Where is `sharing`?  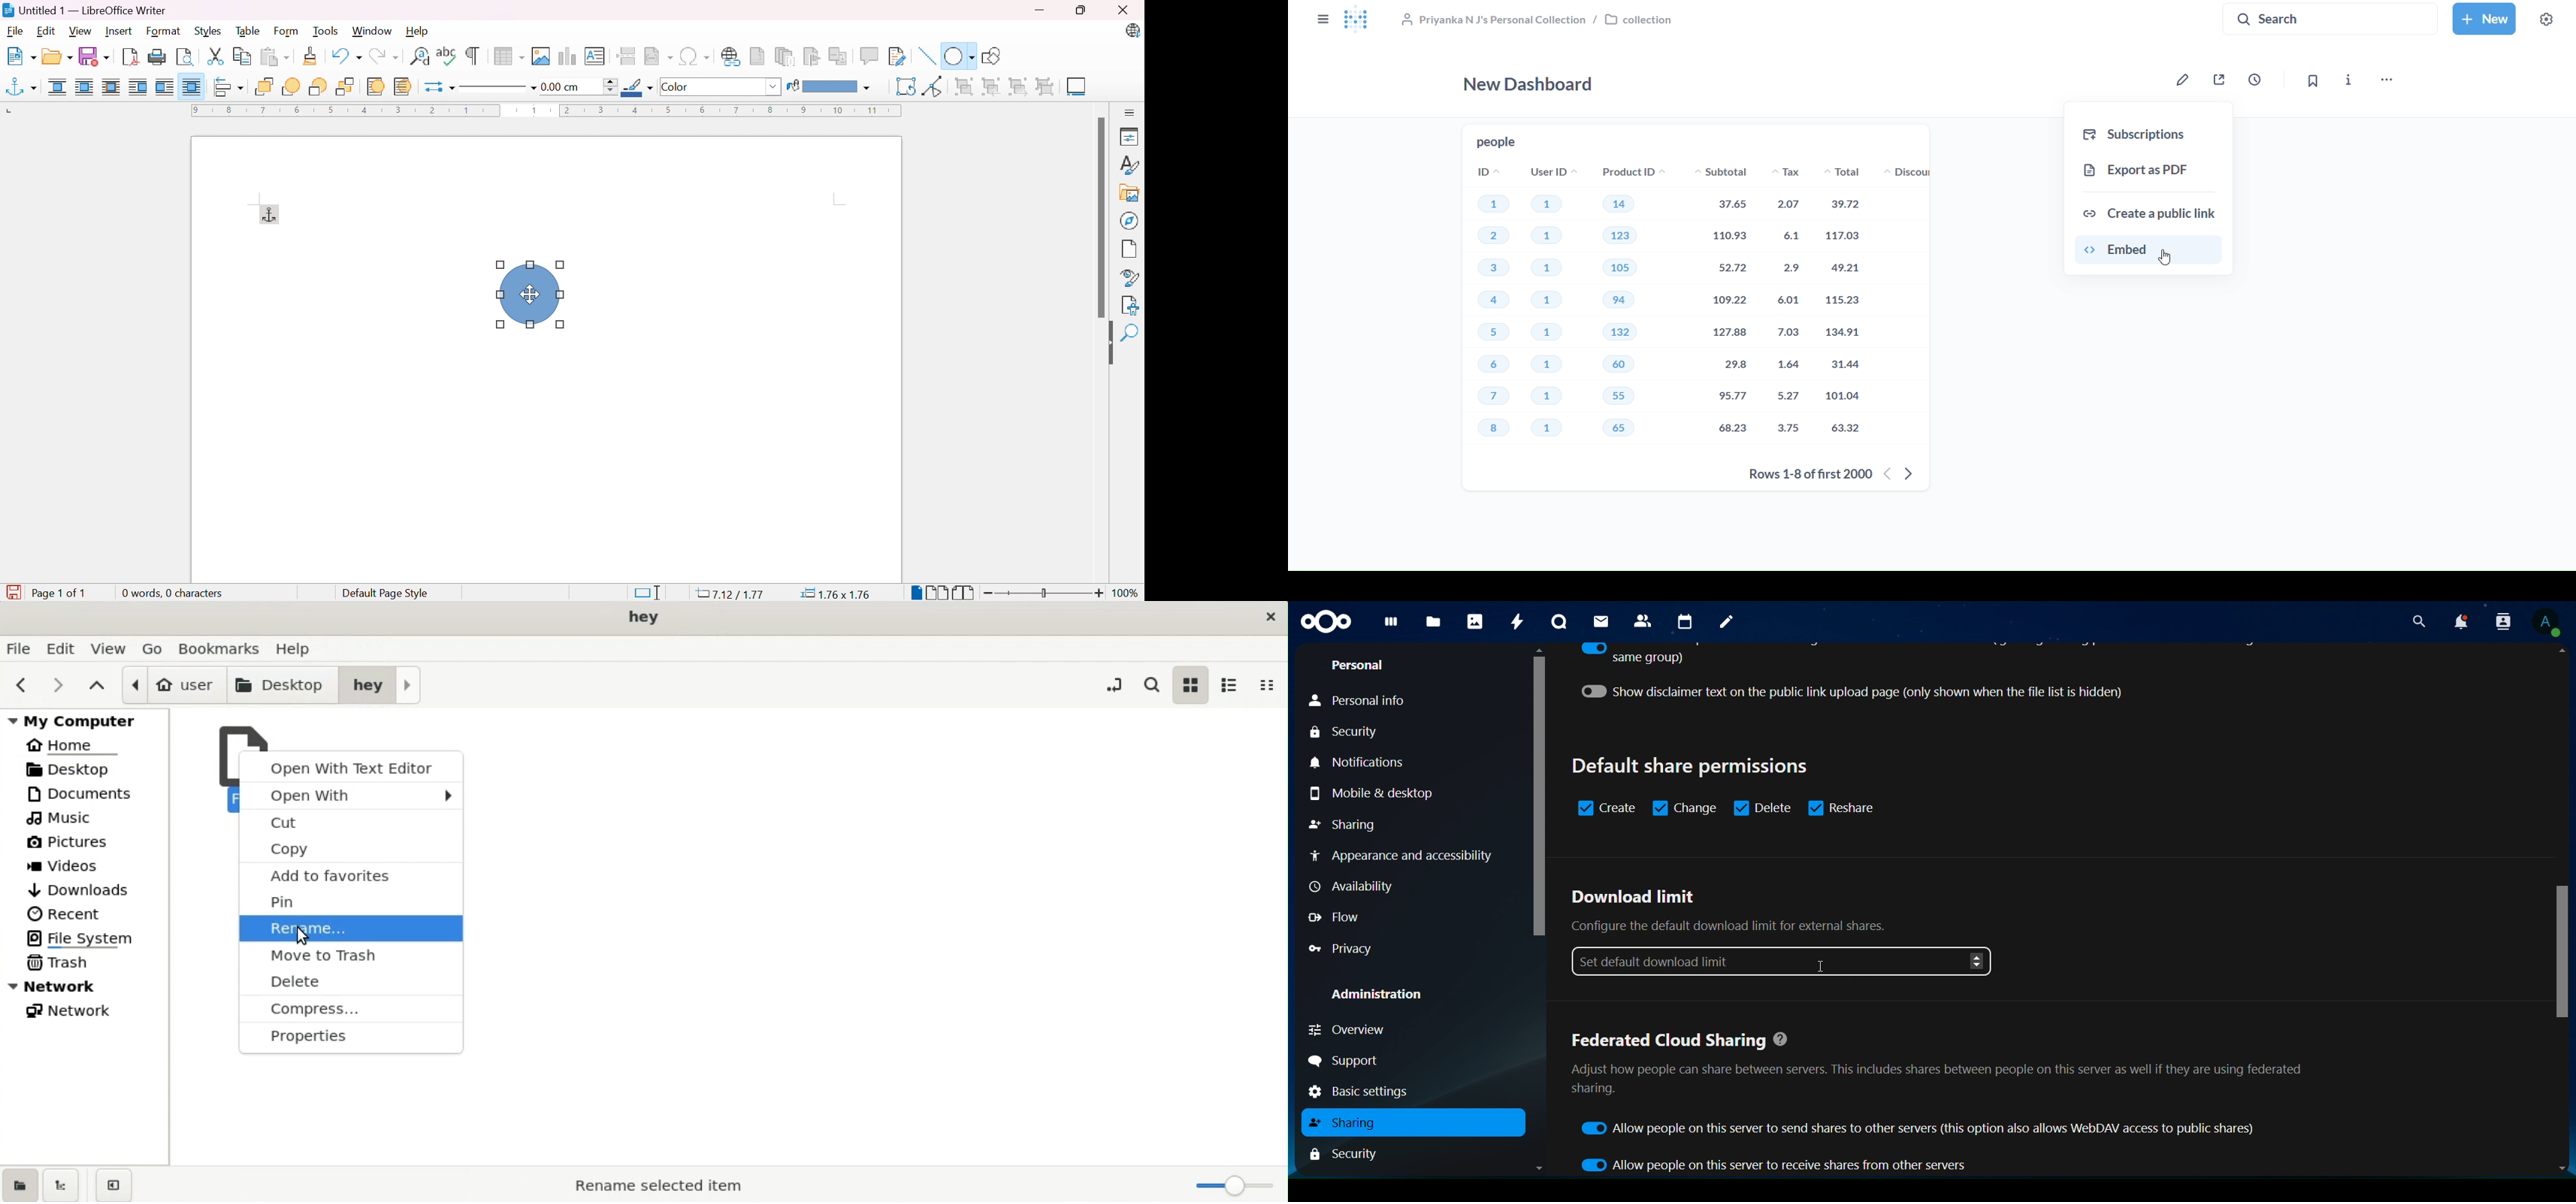
sharing is located at coordinates (1344, 1123).